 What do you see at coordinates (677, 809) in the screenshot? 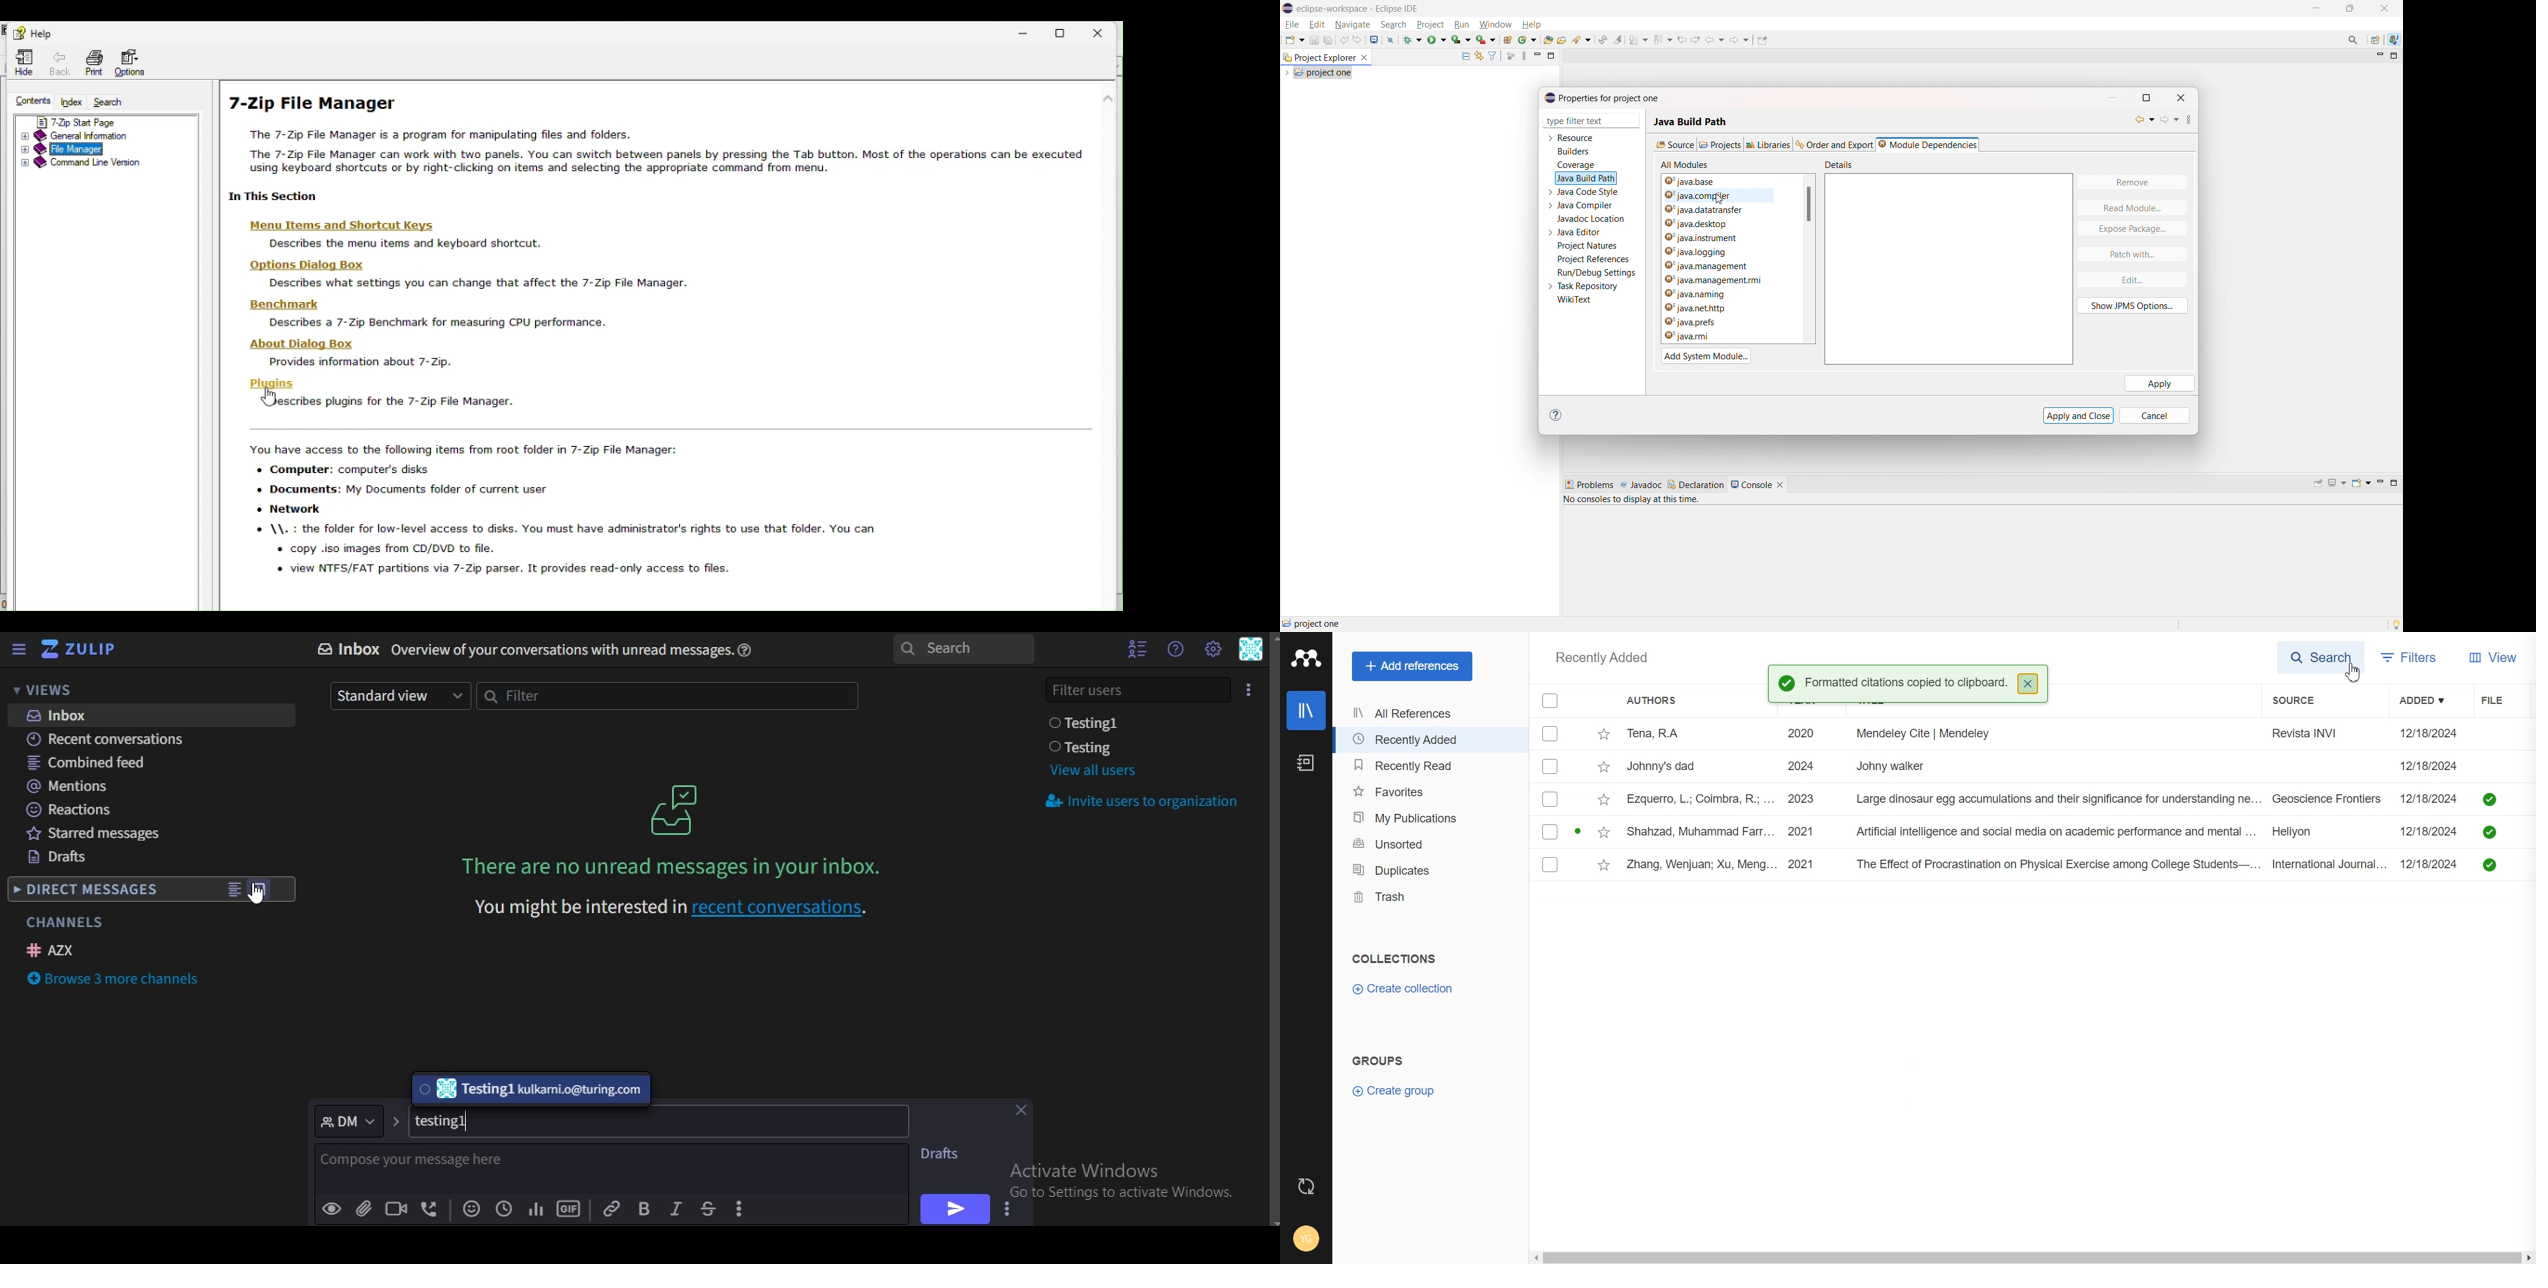
I see `icon` at bounding box center [677, 809].